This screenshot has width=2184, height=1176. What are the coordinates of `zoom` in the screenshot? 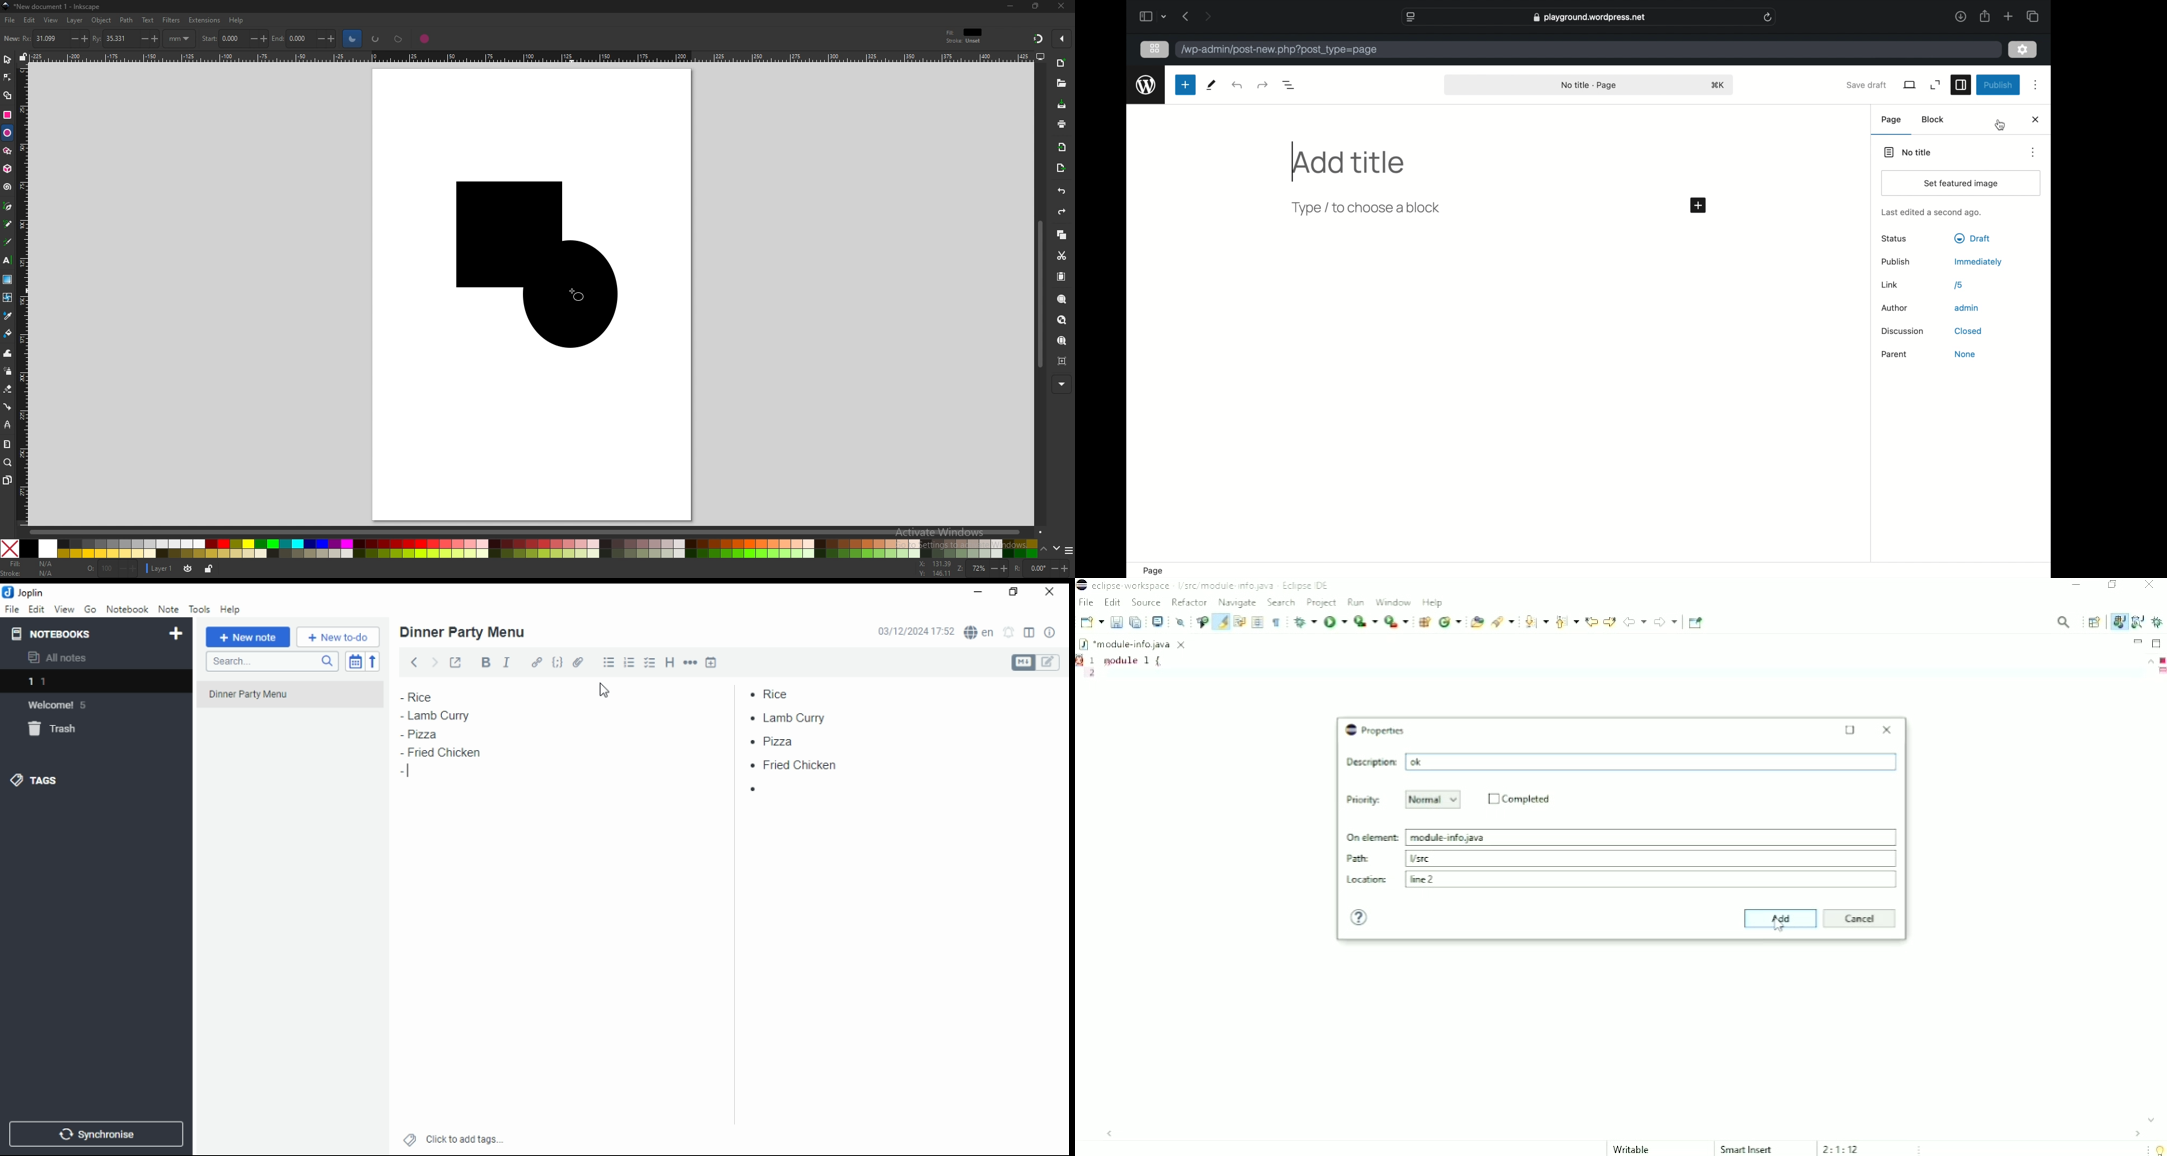 It's located at (983, 568).